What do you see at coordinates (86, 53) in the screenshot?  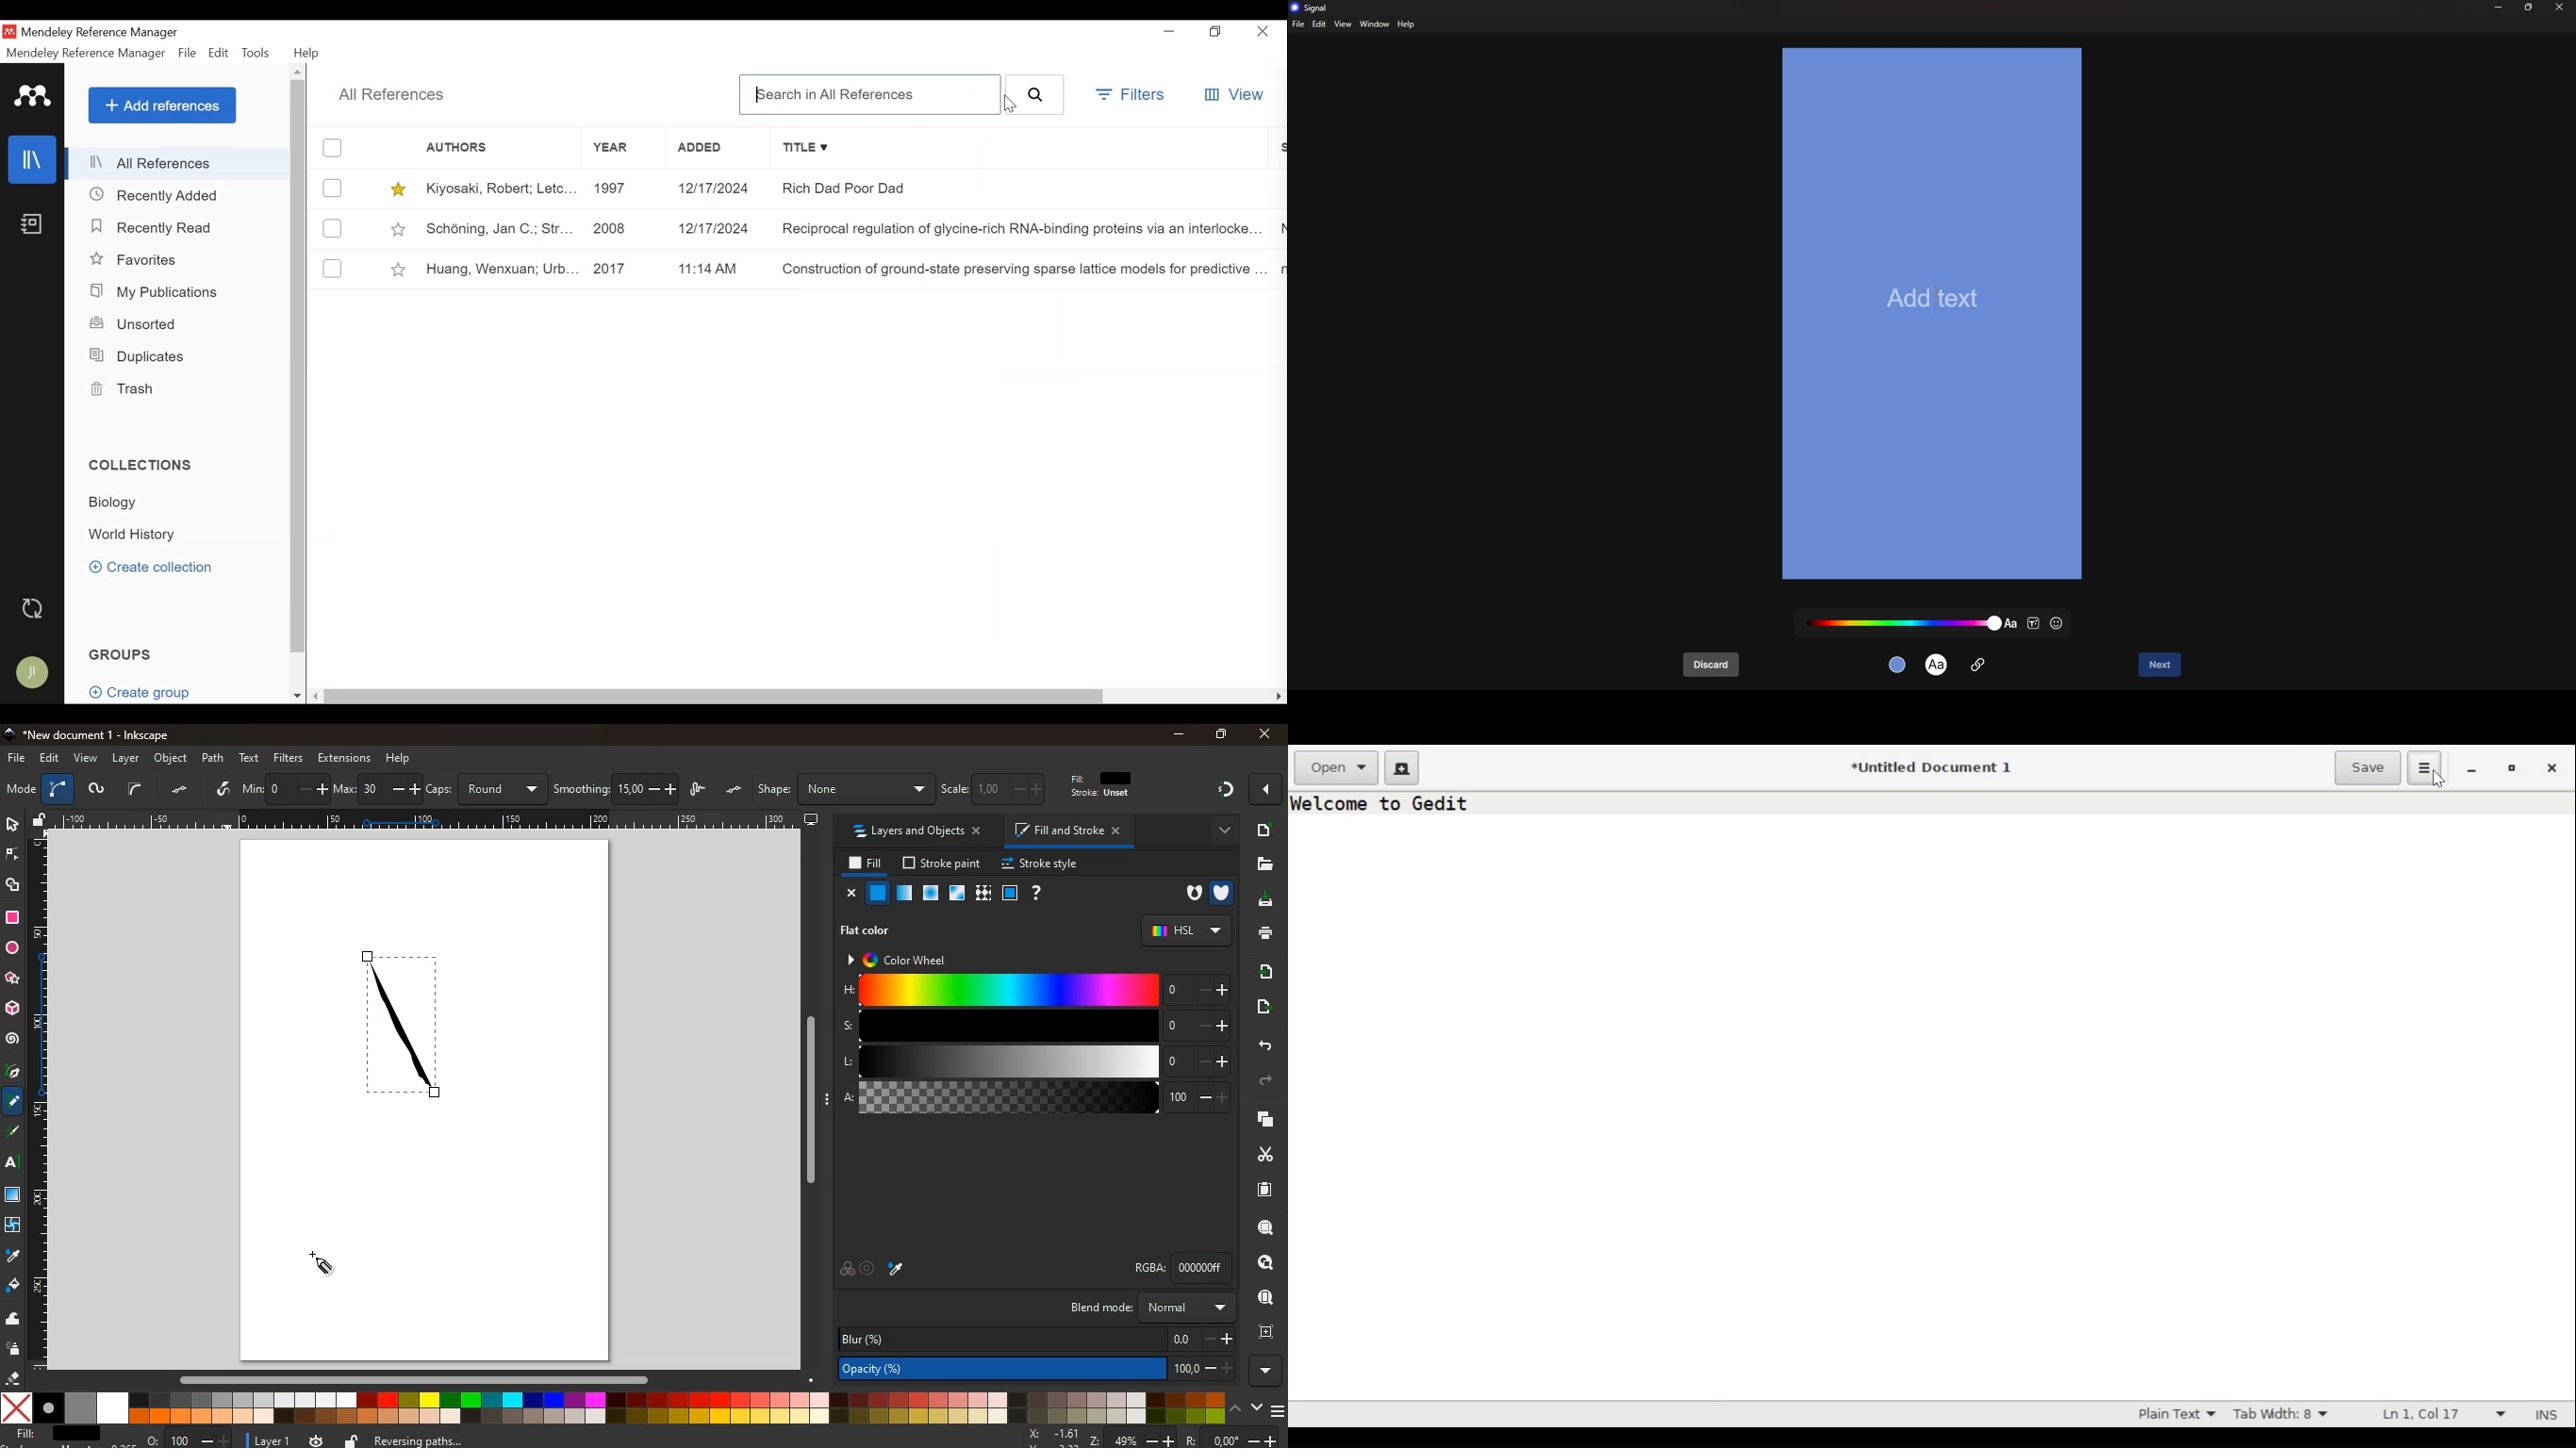 I see `Mendeley Reference Manager` at bounding box center [86, 53].